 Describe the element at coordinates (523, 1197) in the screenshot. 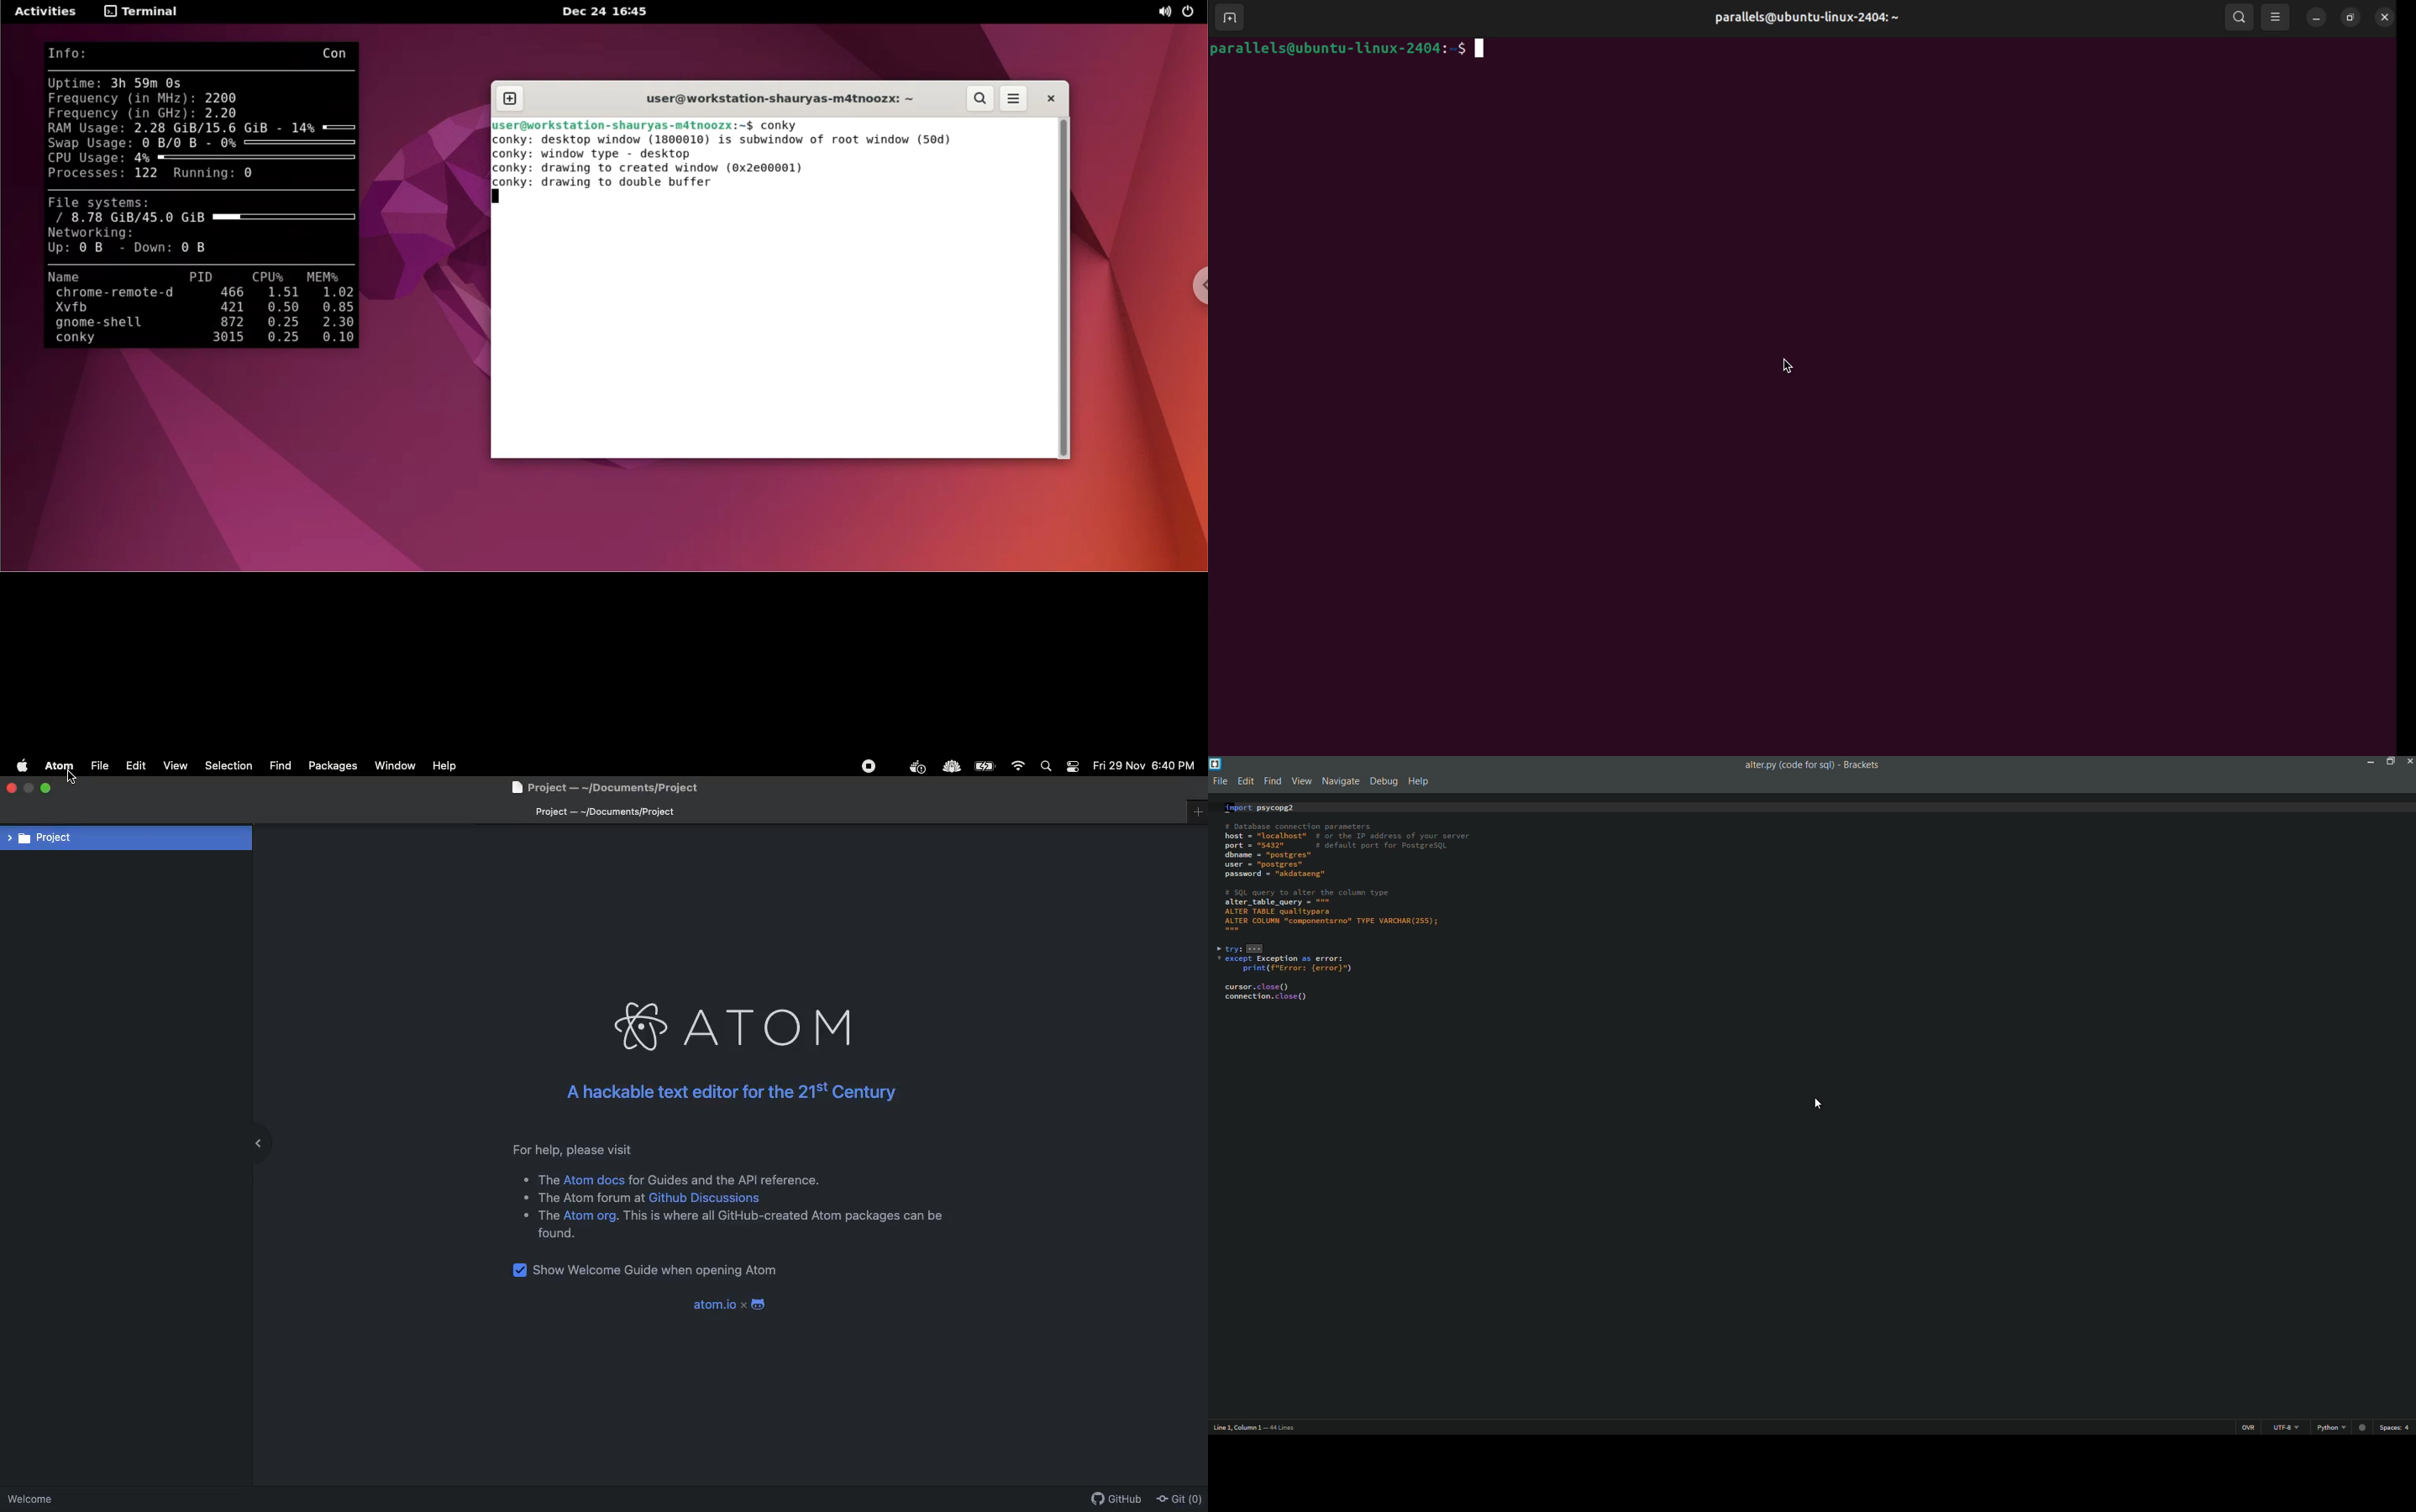

I see `Bullets` at that location.